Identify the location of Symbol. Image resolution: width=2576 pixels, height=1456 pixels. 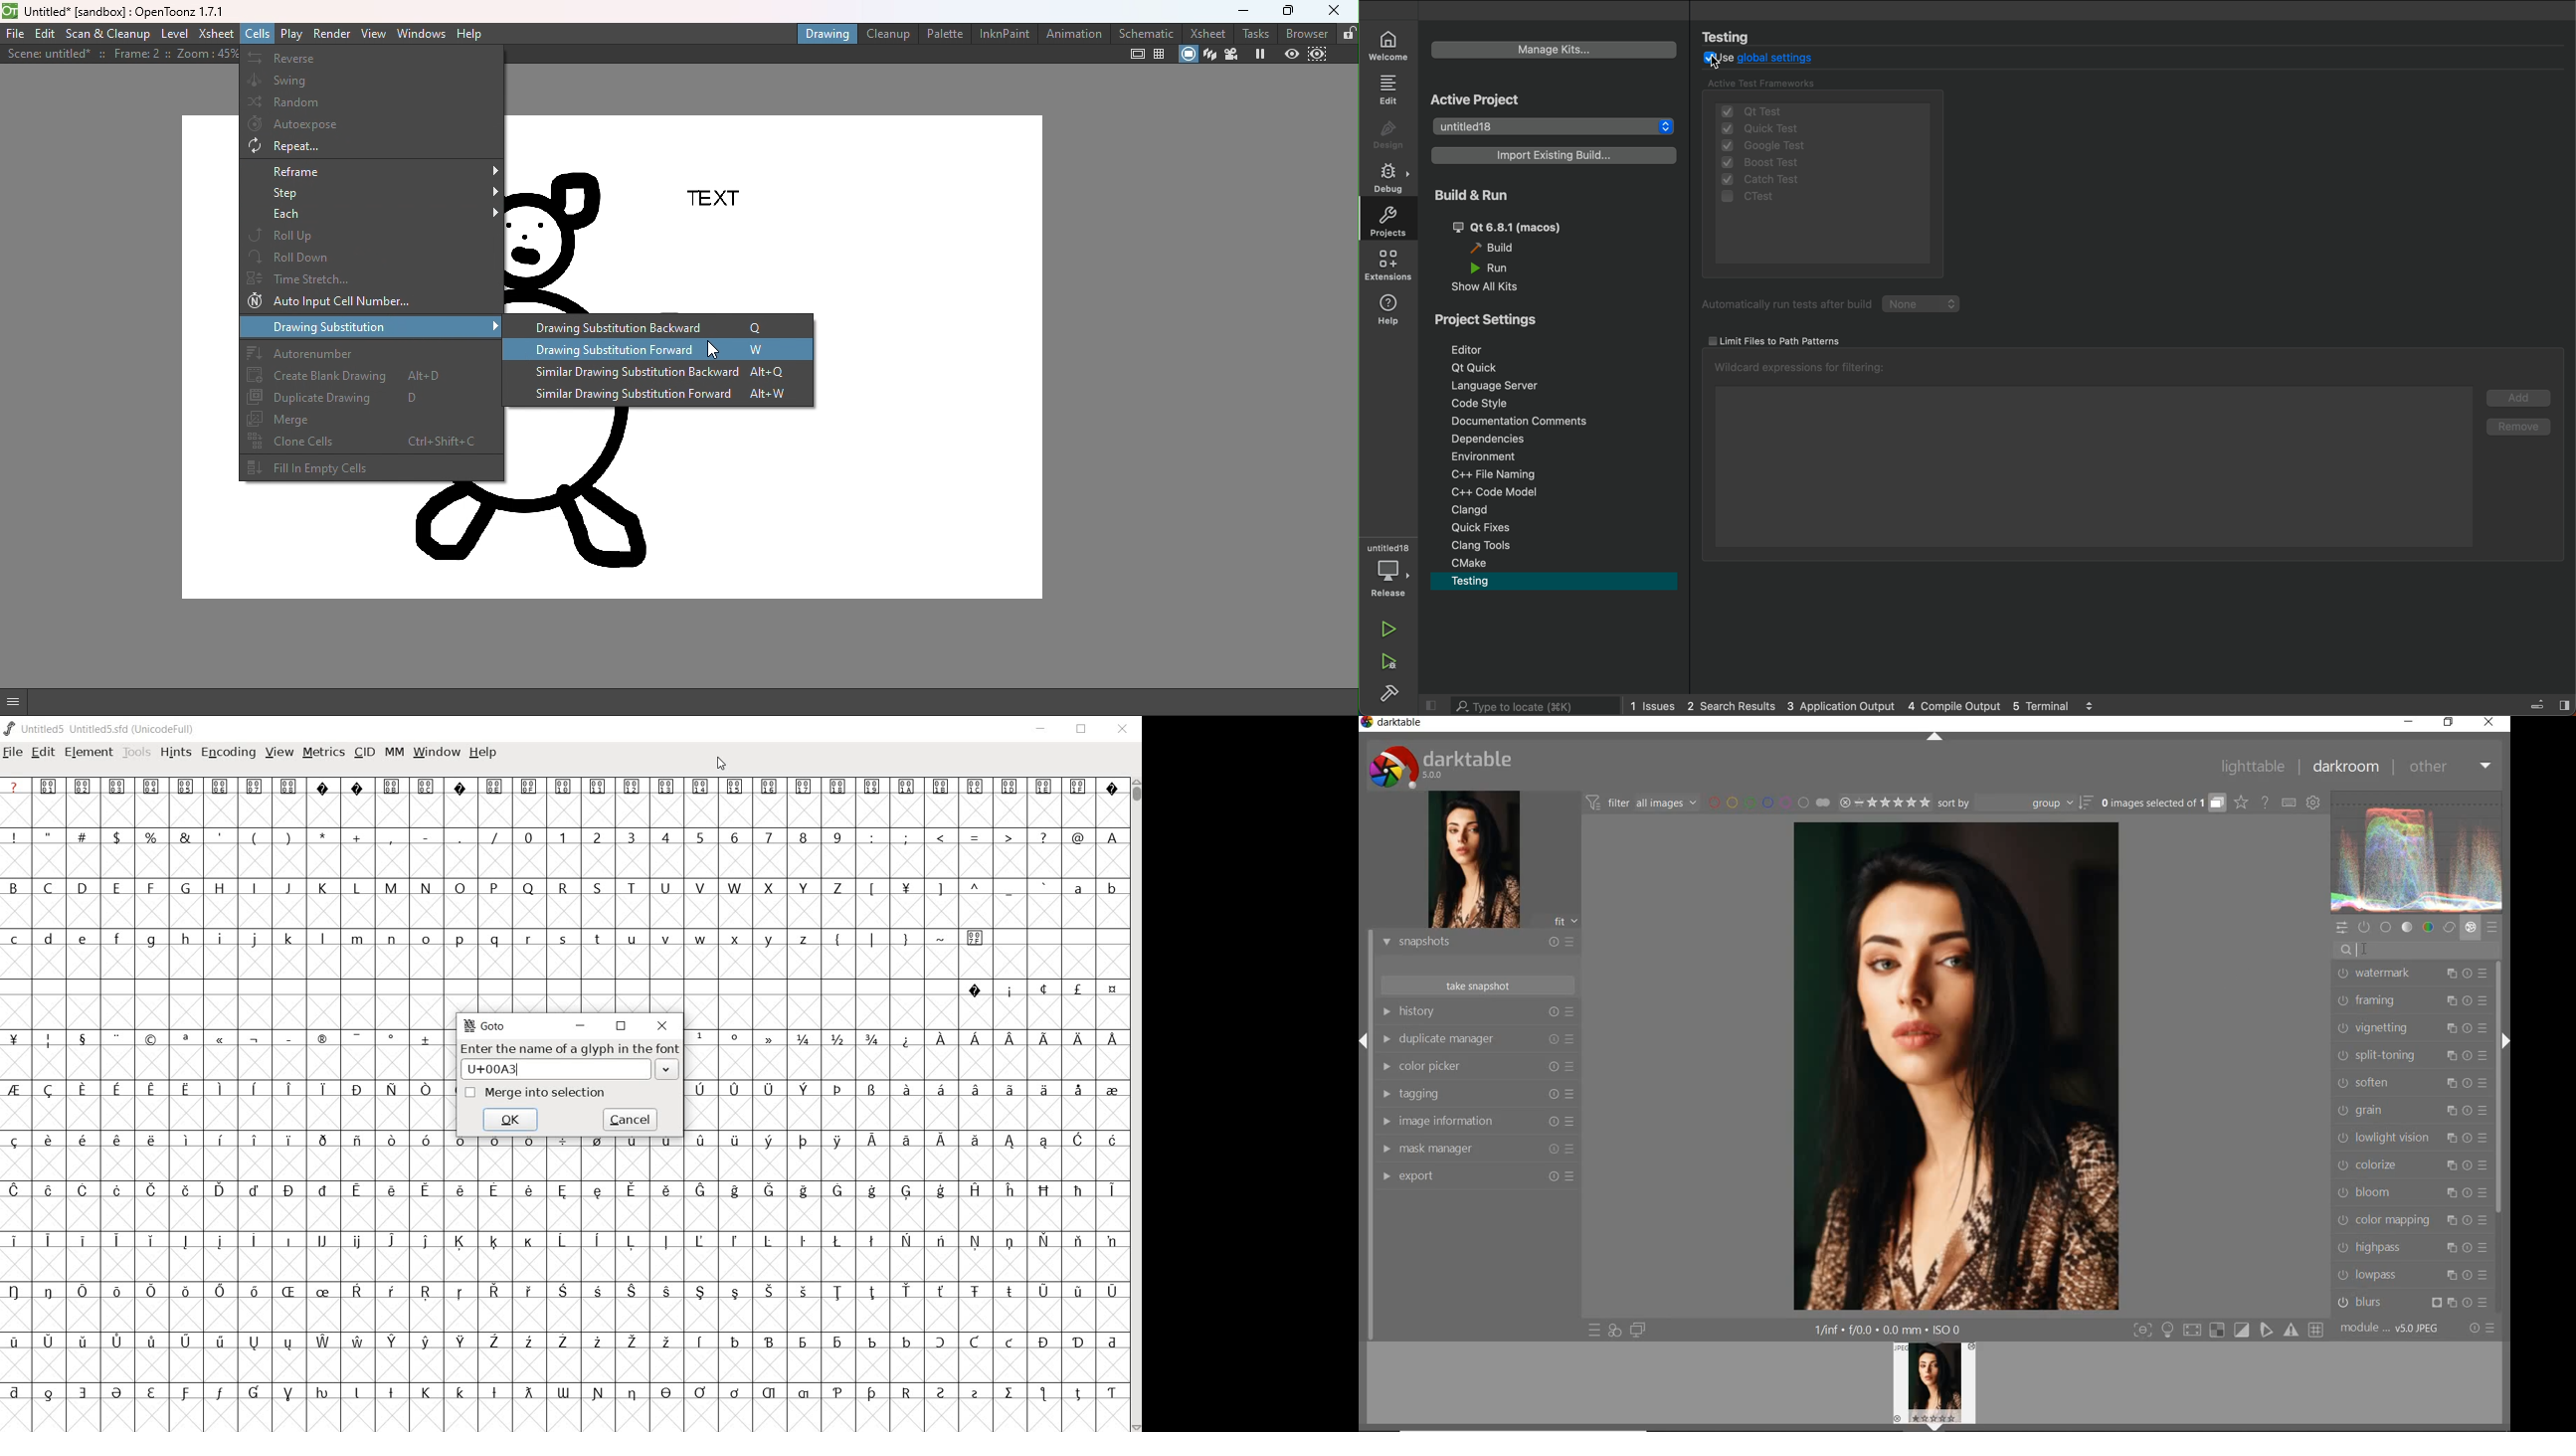
(736, 1341).